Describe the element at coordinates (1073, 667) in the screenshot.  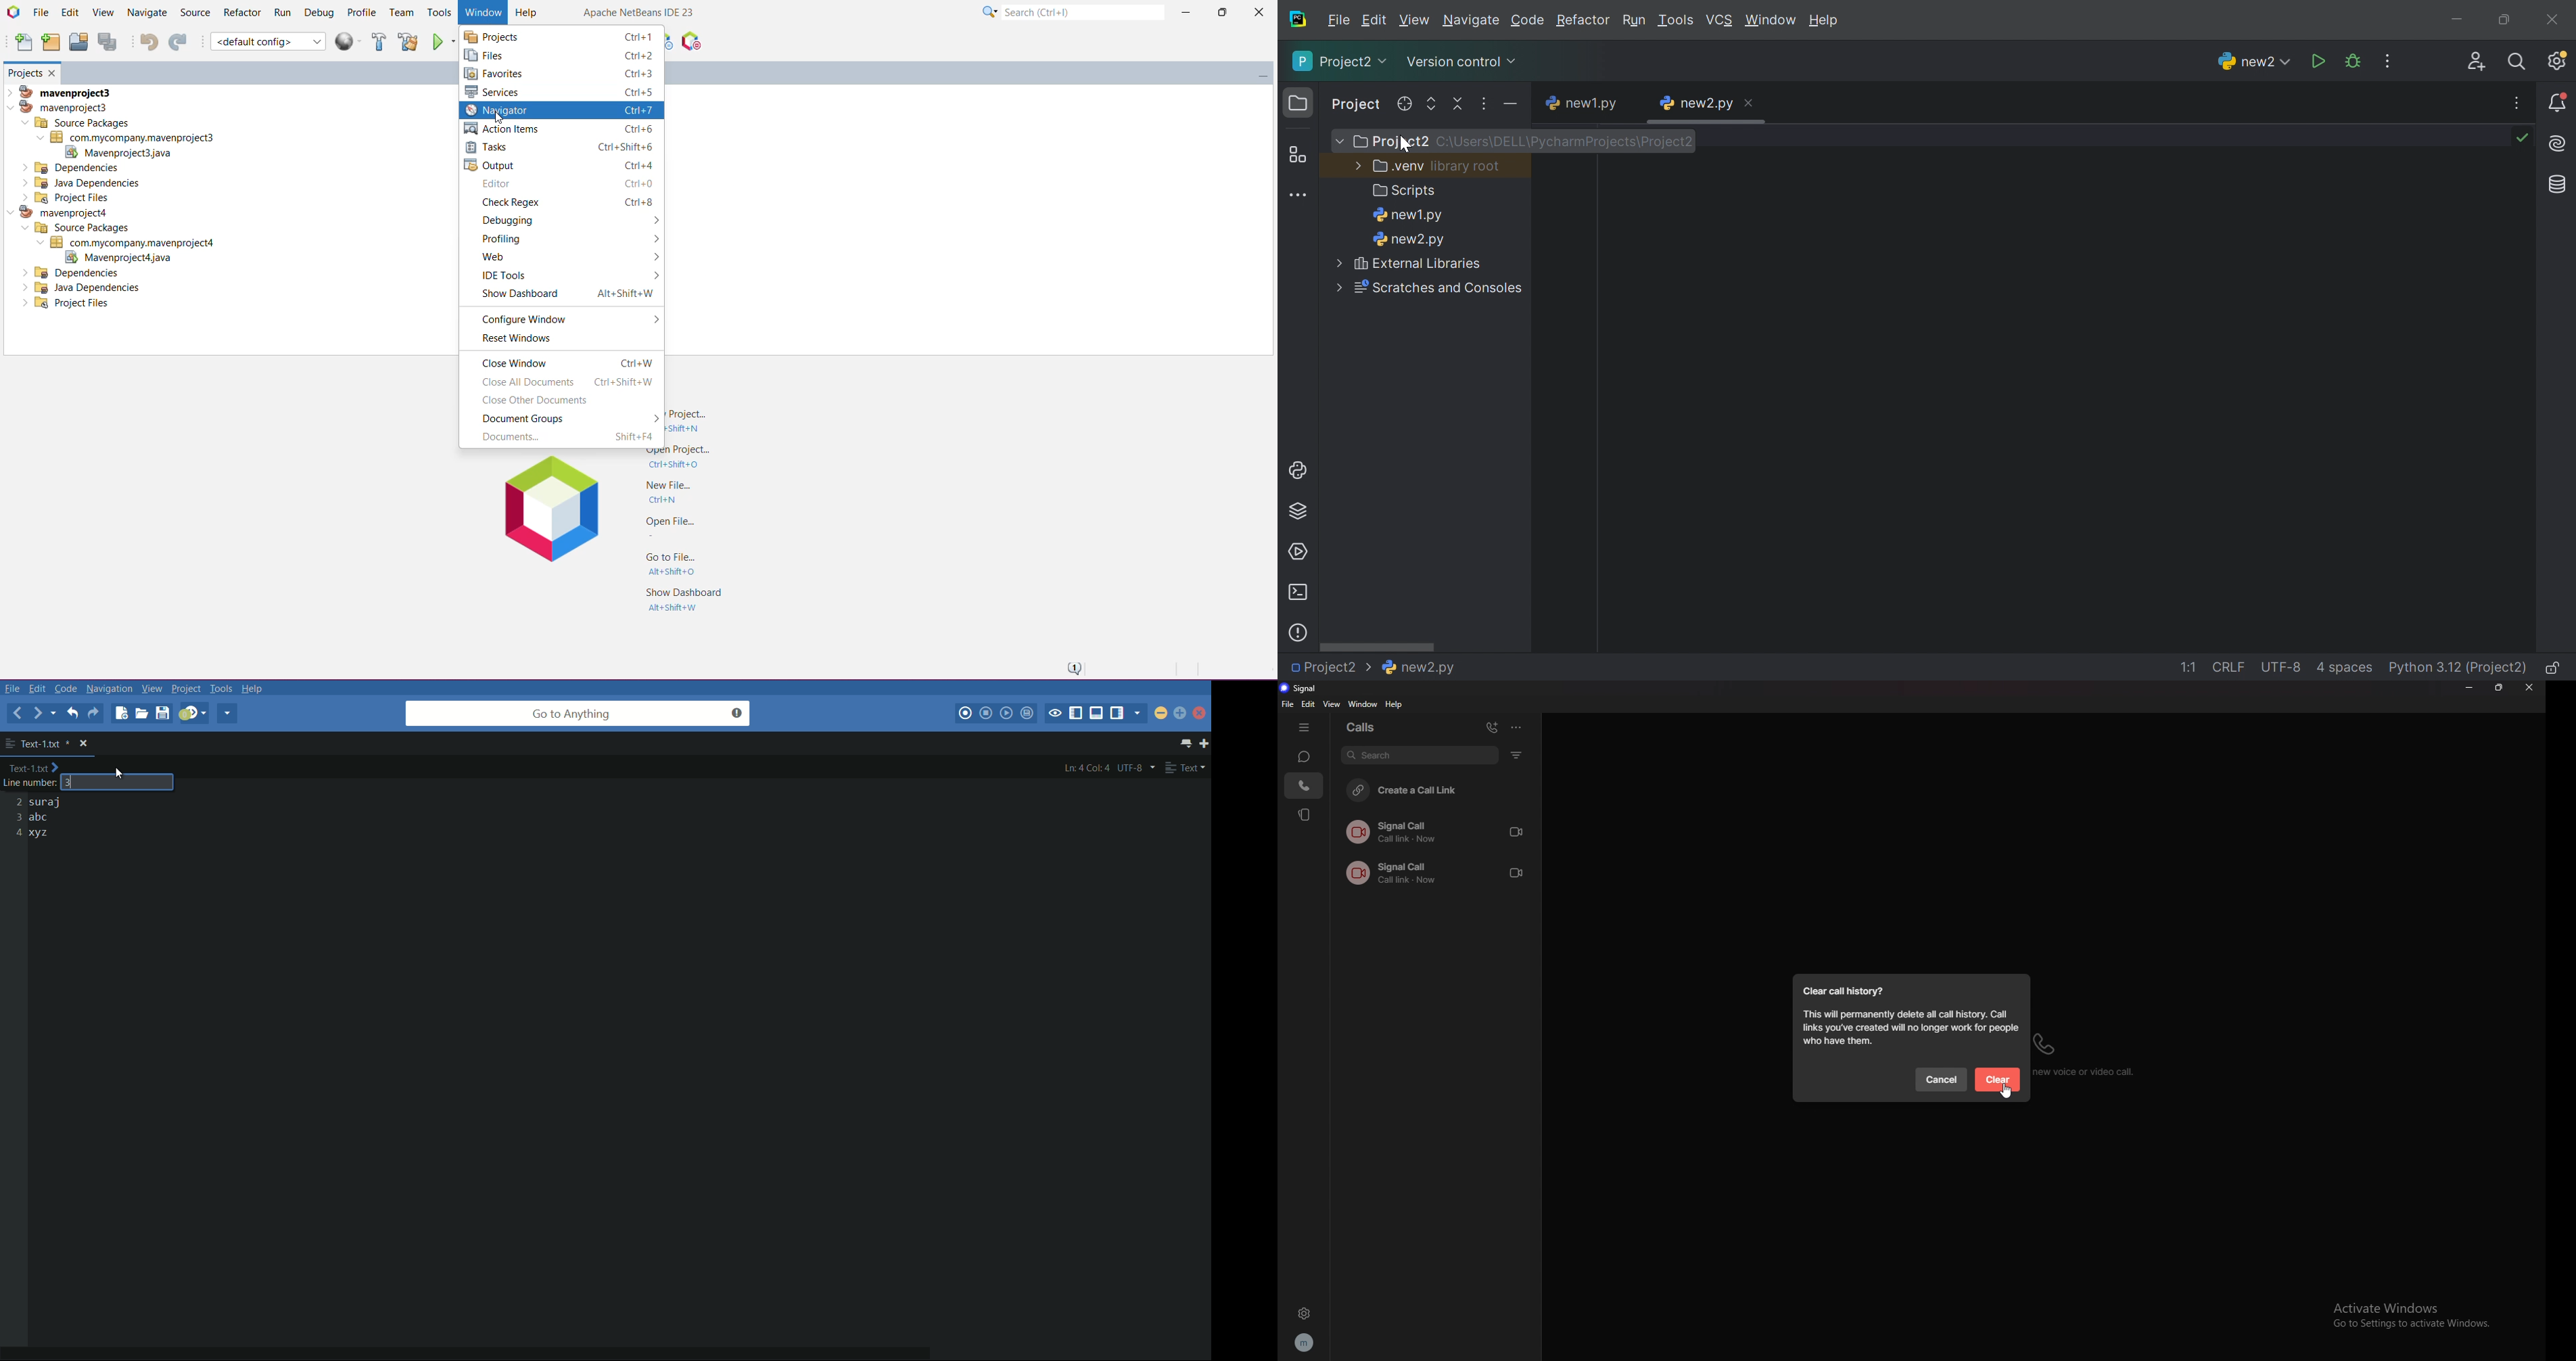
I see `Notifications` at that location.